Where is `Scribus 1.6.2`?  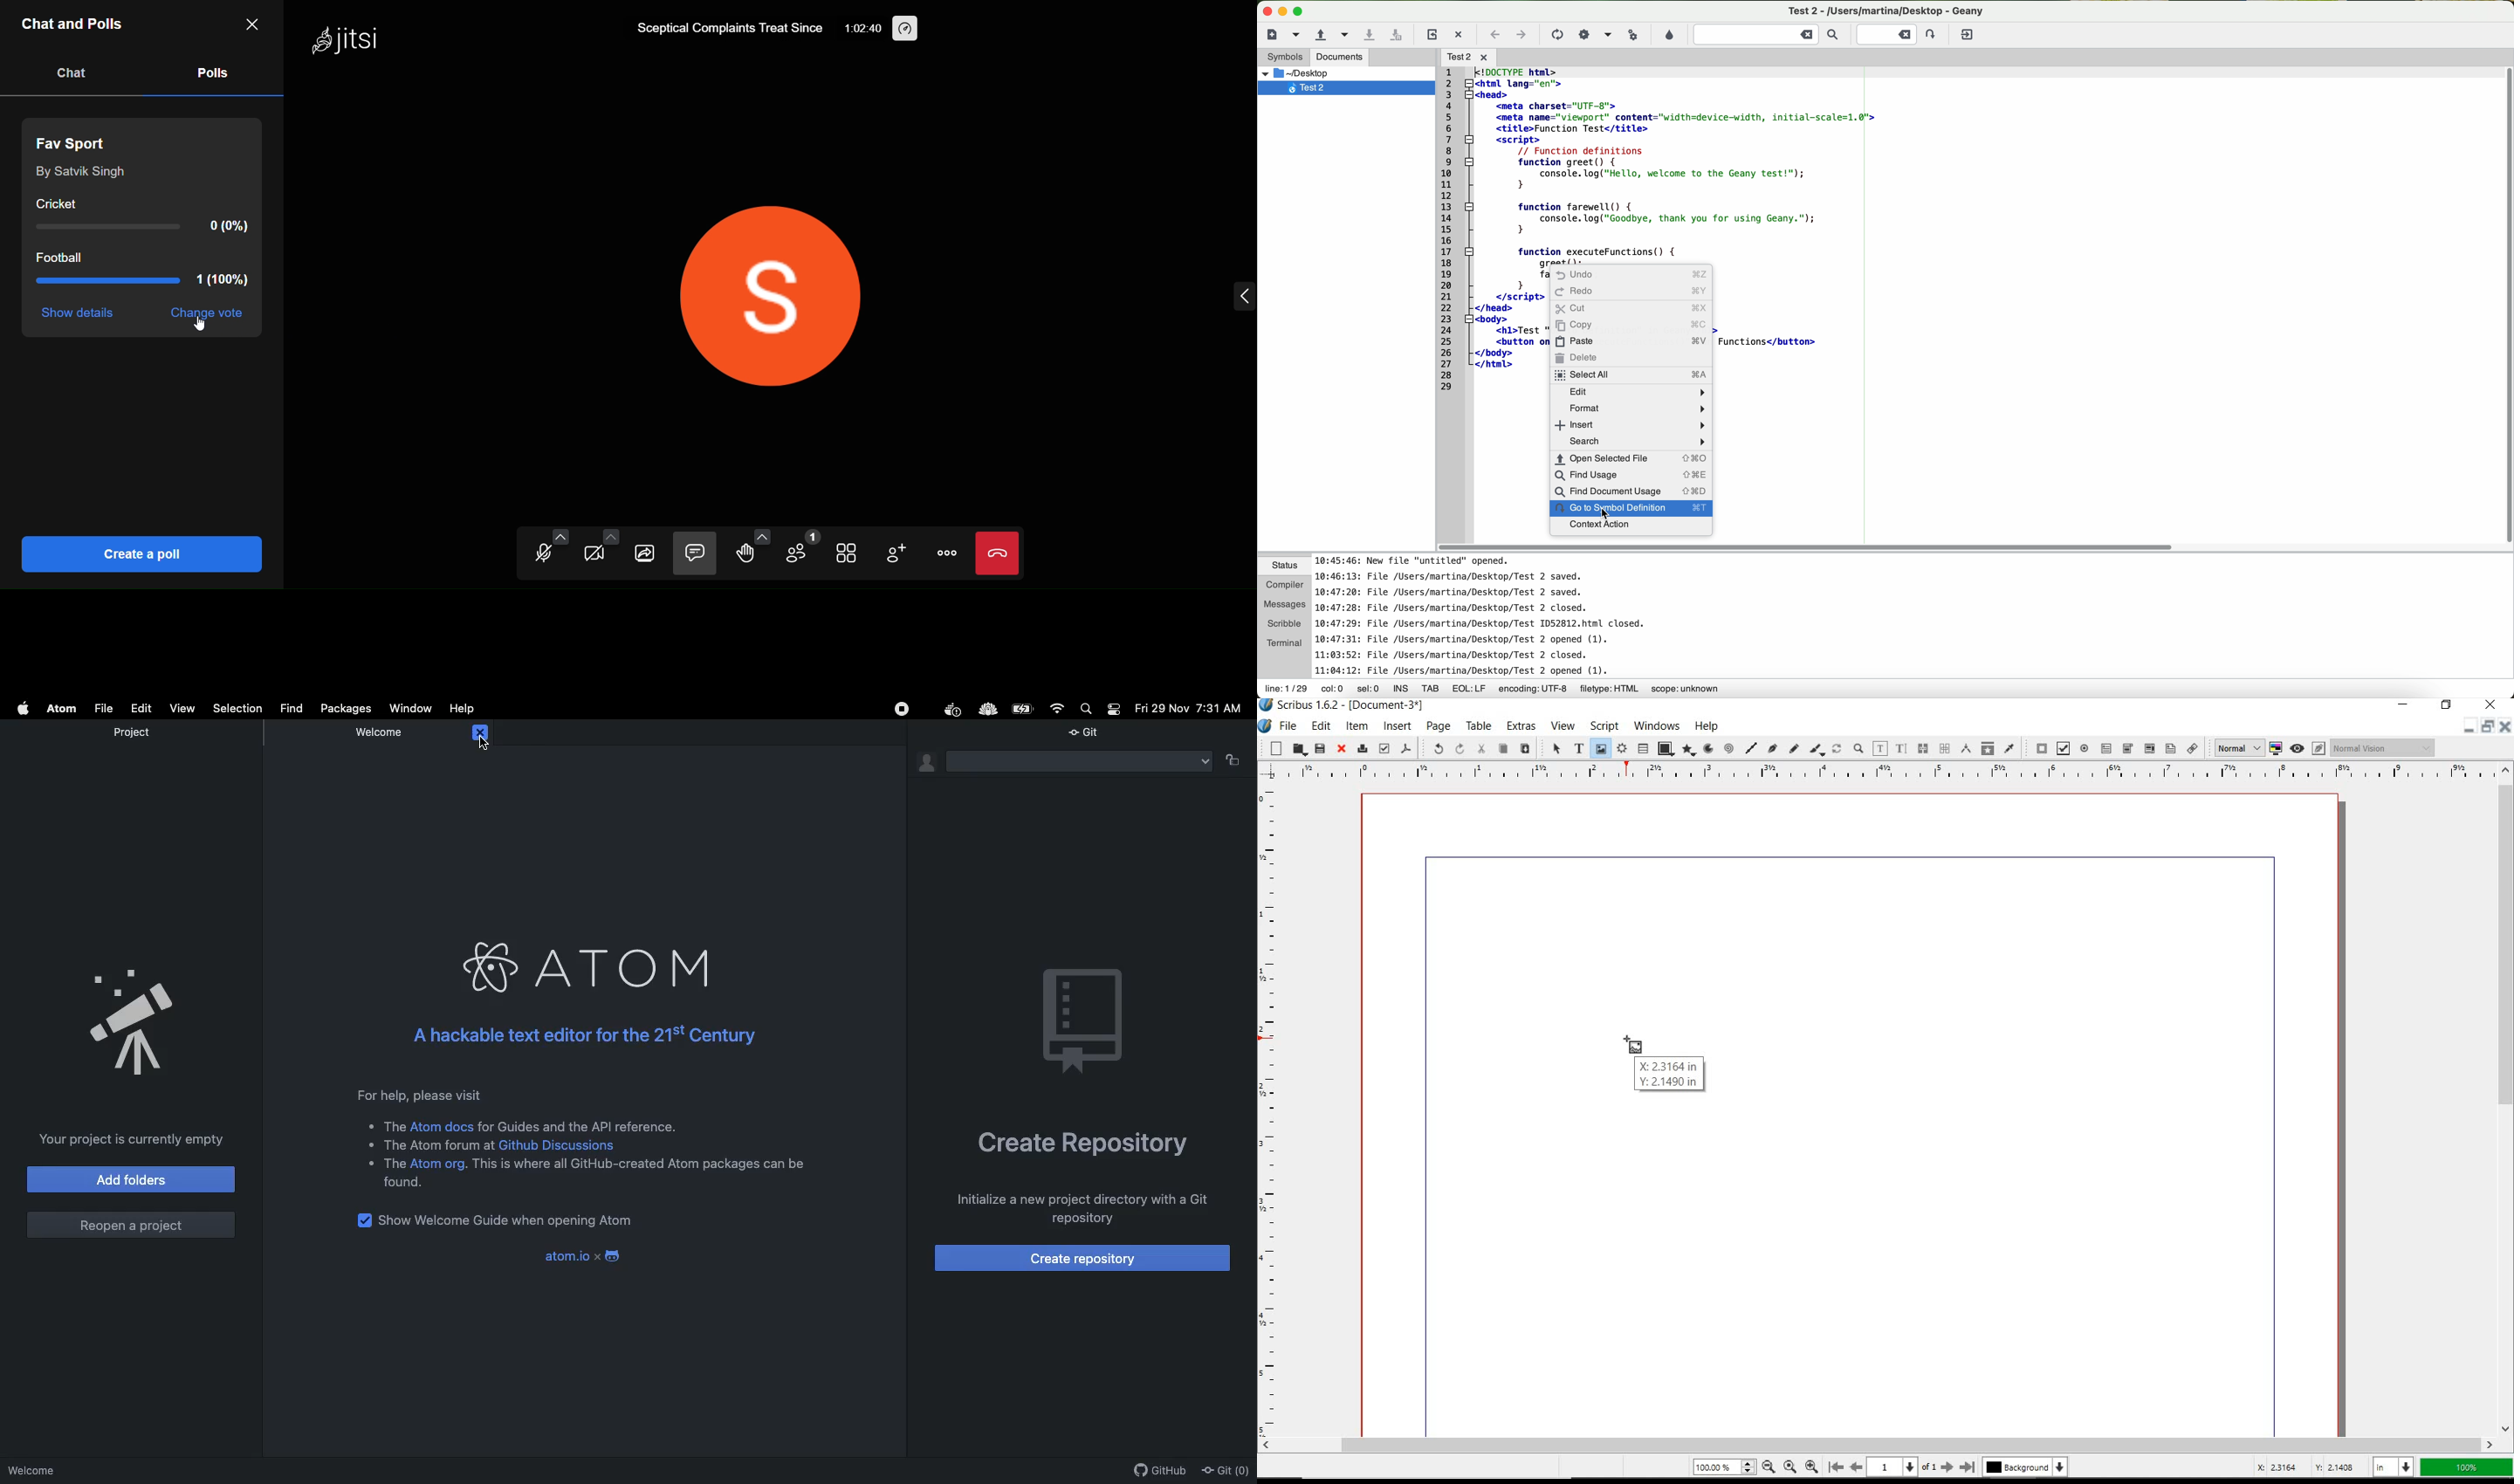 Scribus 1.6.2 is located at coordinates (1345, 706).